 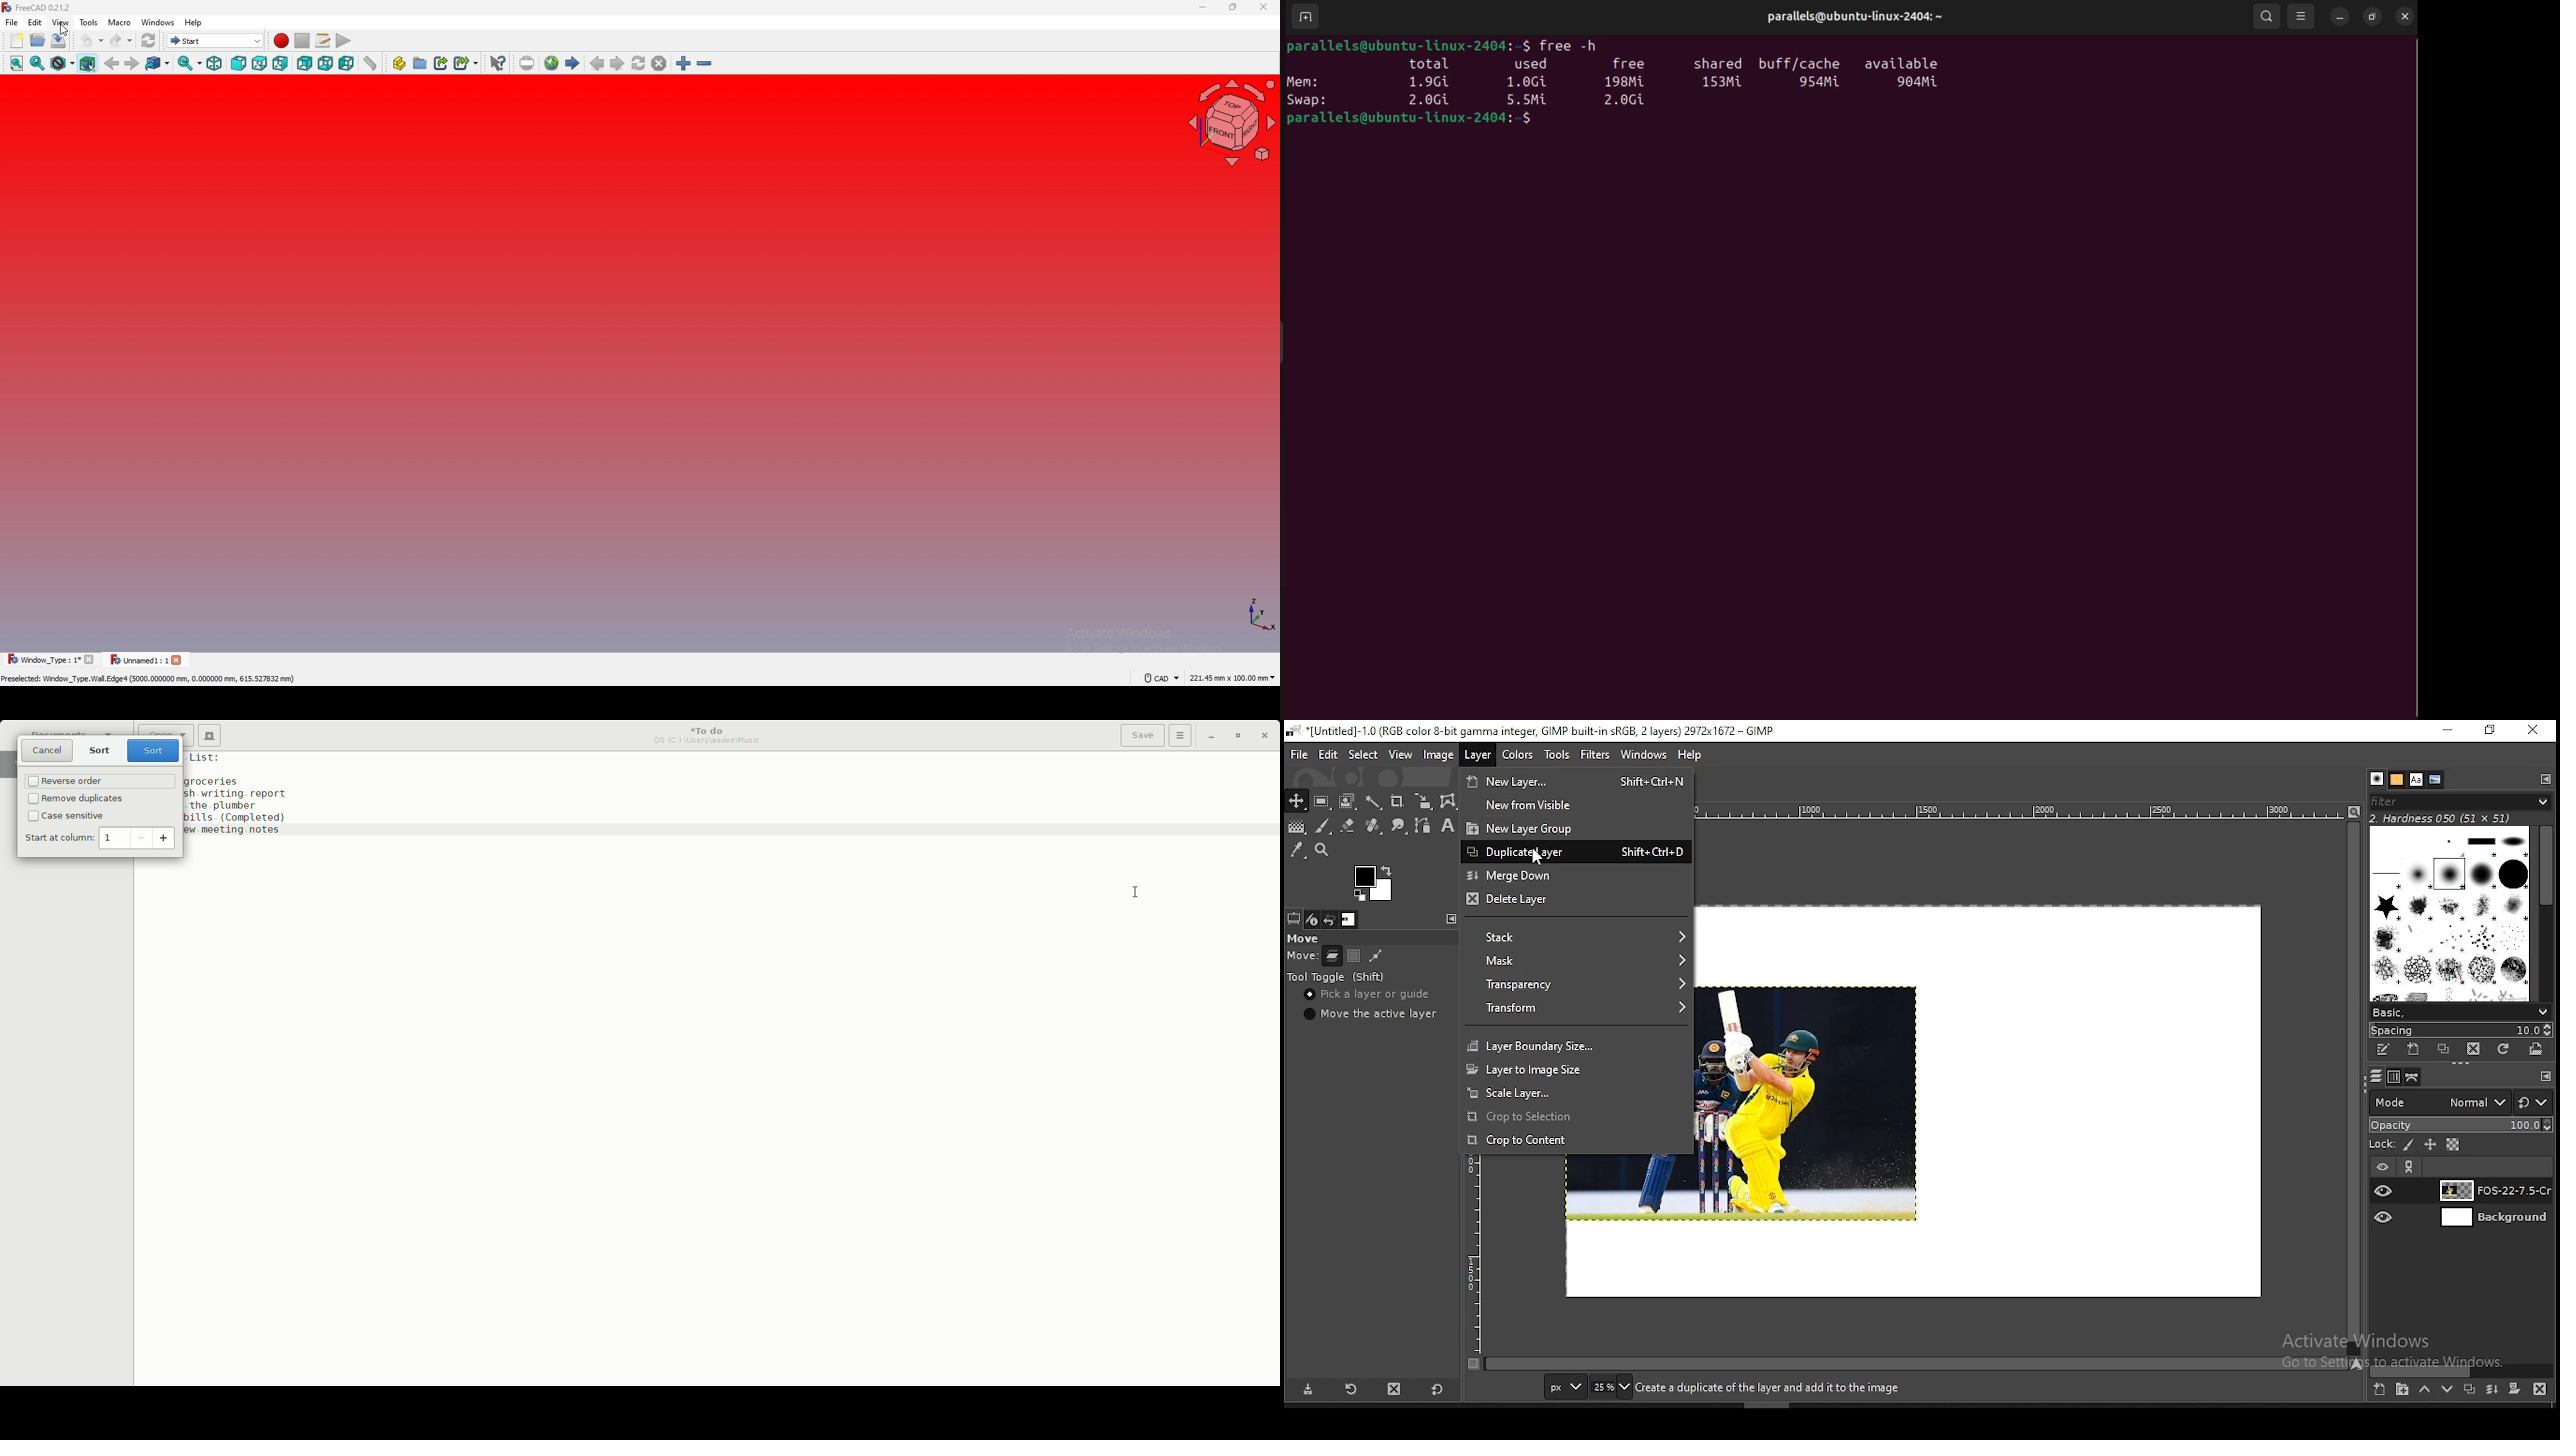 I want to click on close, so click(x=1264, y=7).